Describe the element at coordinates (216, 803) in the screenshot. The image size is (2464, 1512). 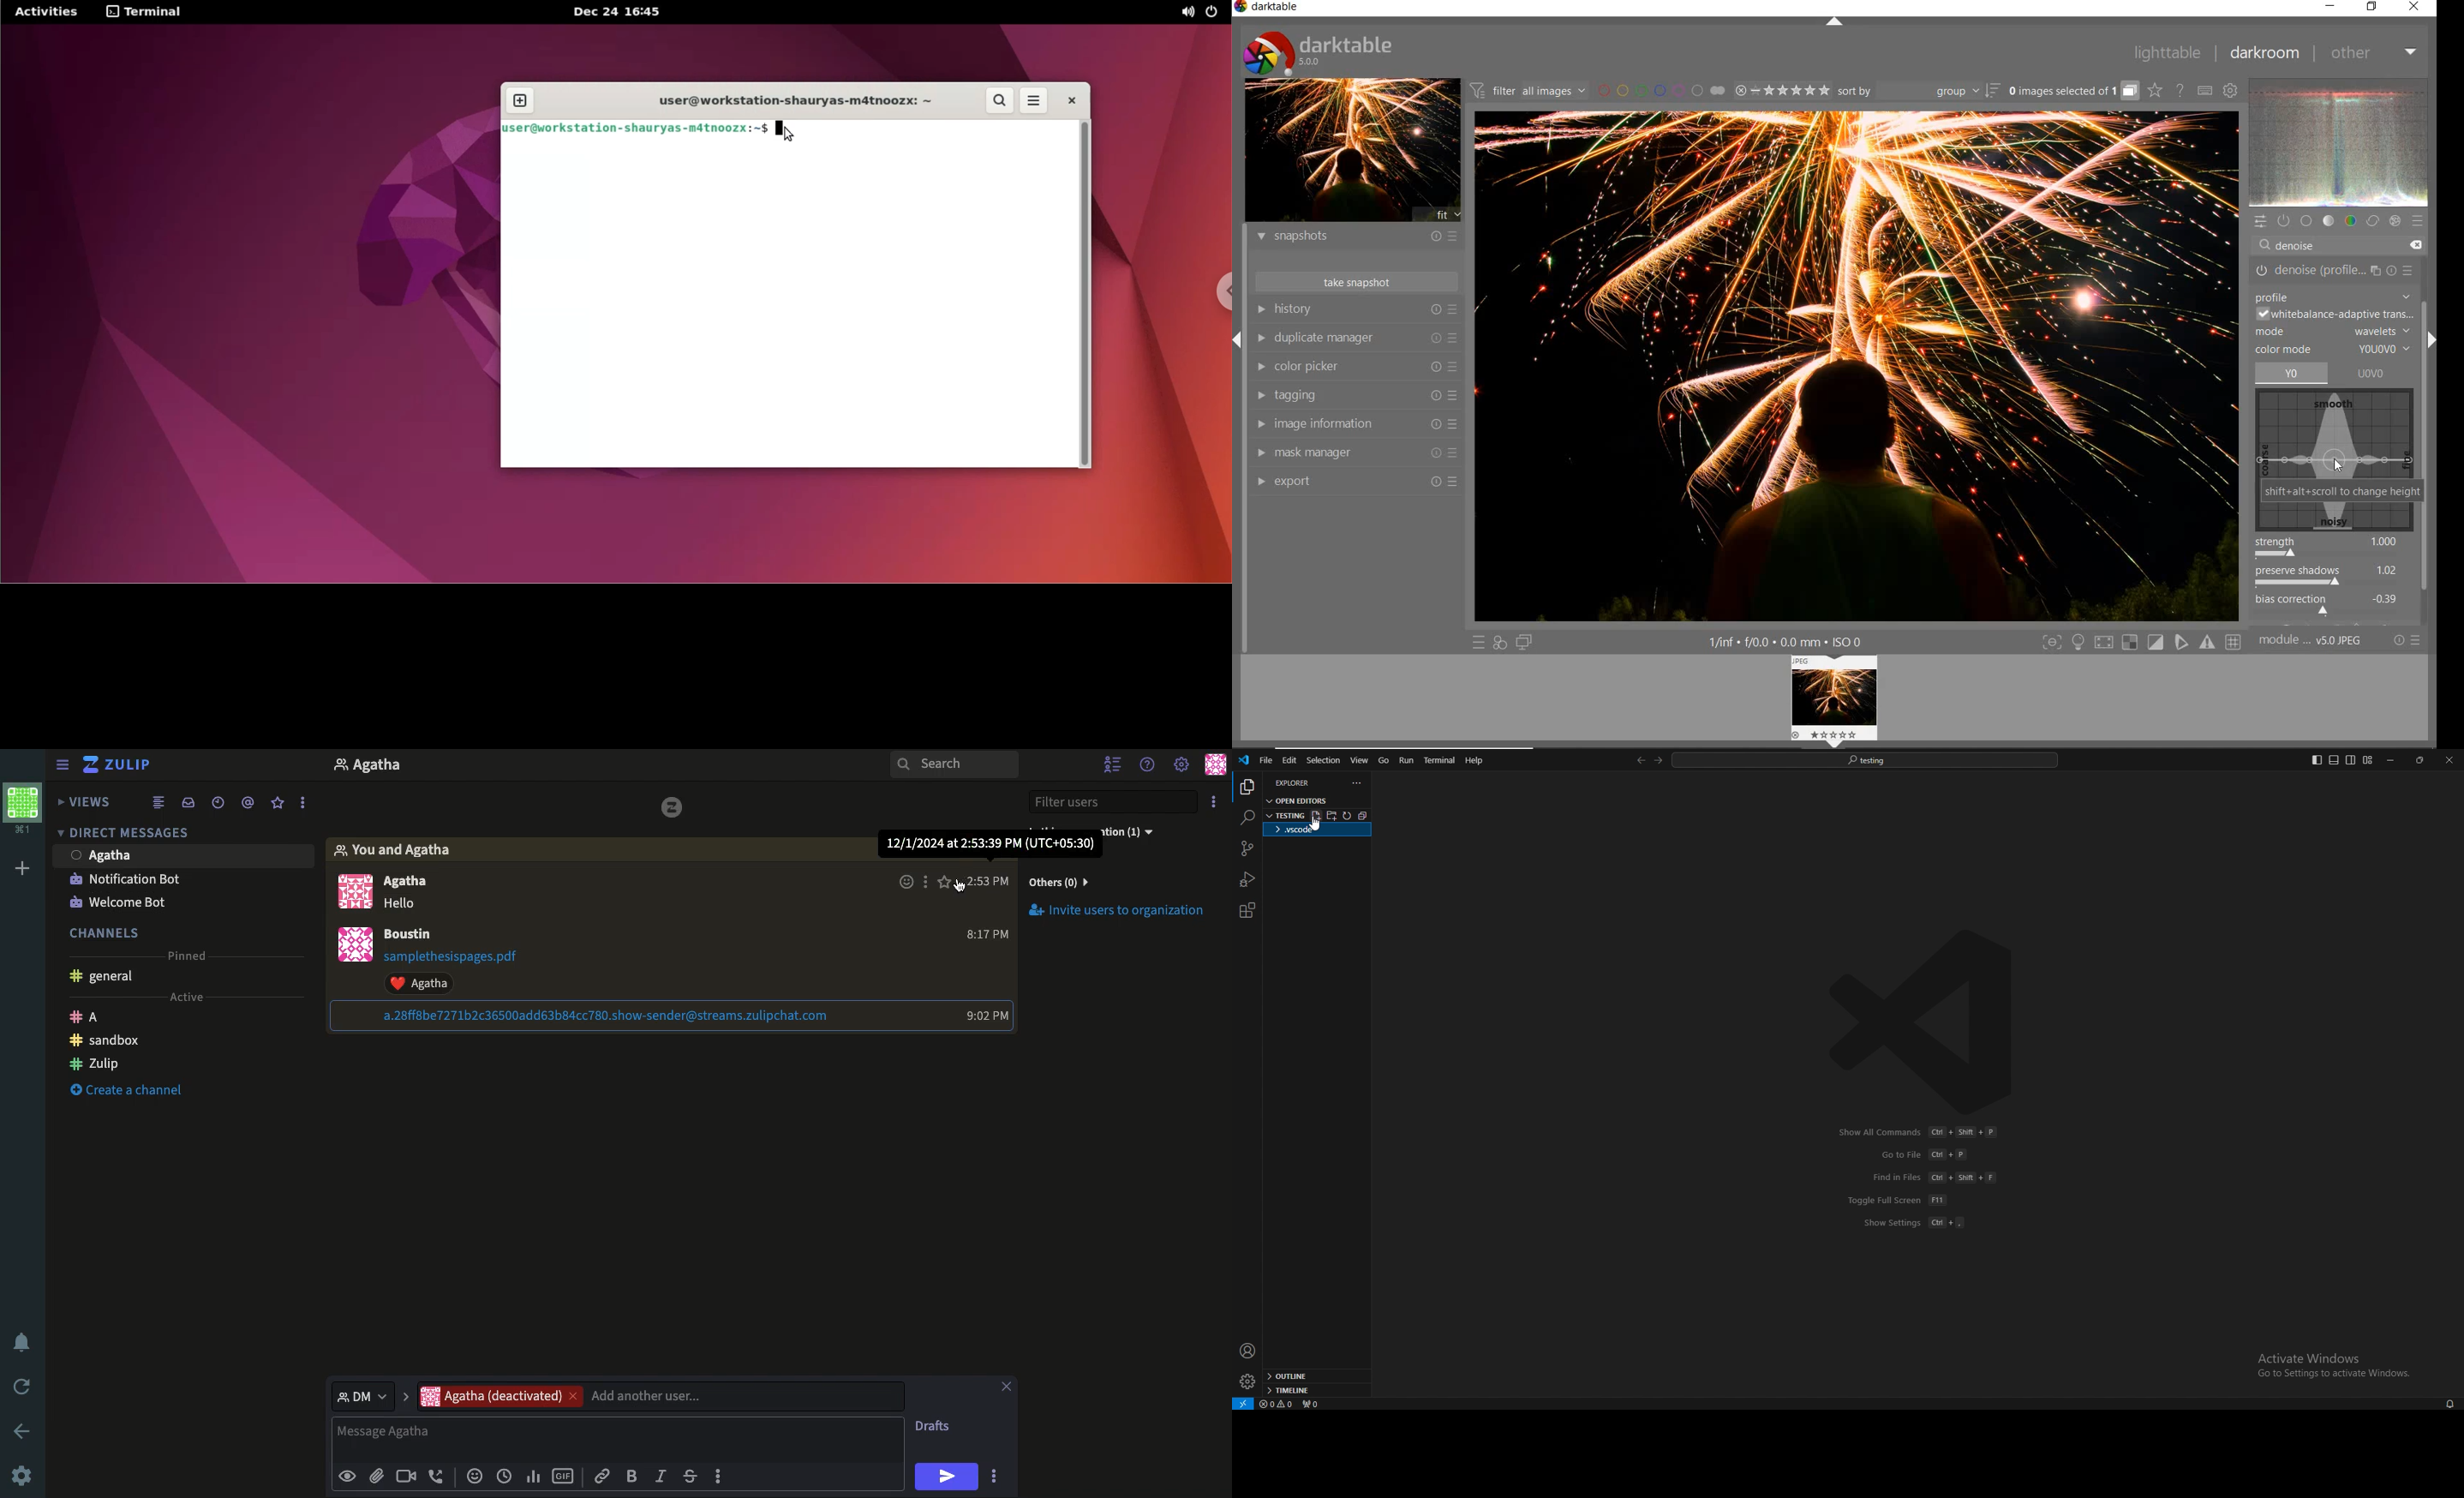
I see `Time` at that location.